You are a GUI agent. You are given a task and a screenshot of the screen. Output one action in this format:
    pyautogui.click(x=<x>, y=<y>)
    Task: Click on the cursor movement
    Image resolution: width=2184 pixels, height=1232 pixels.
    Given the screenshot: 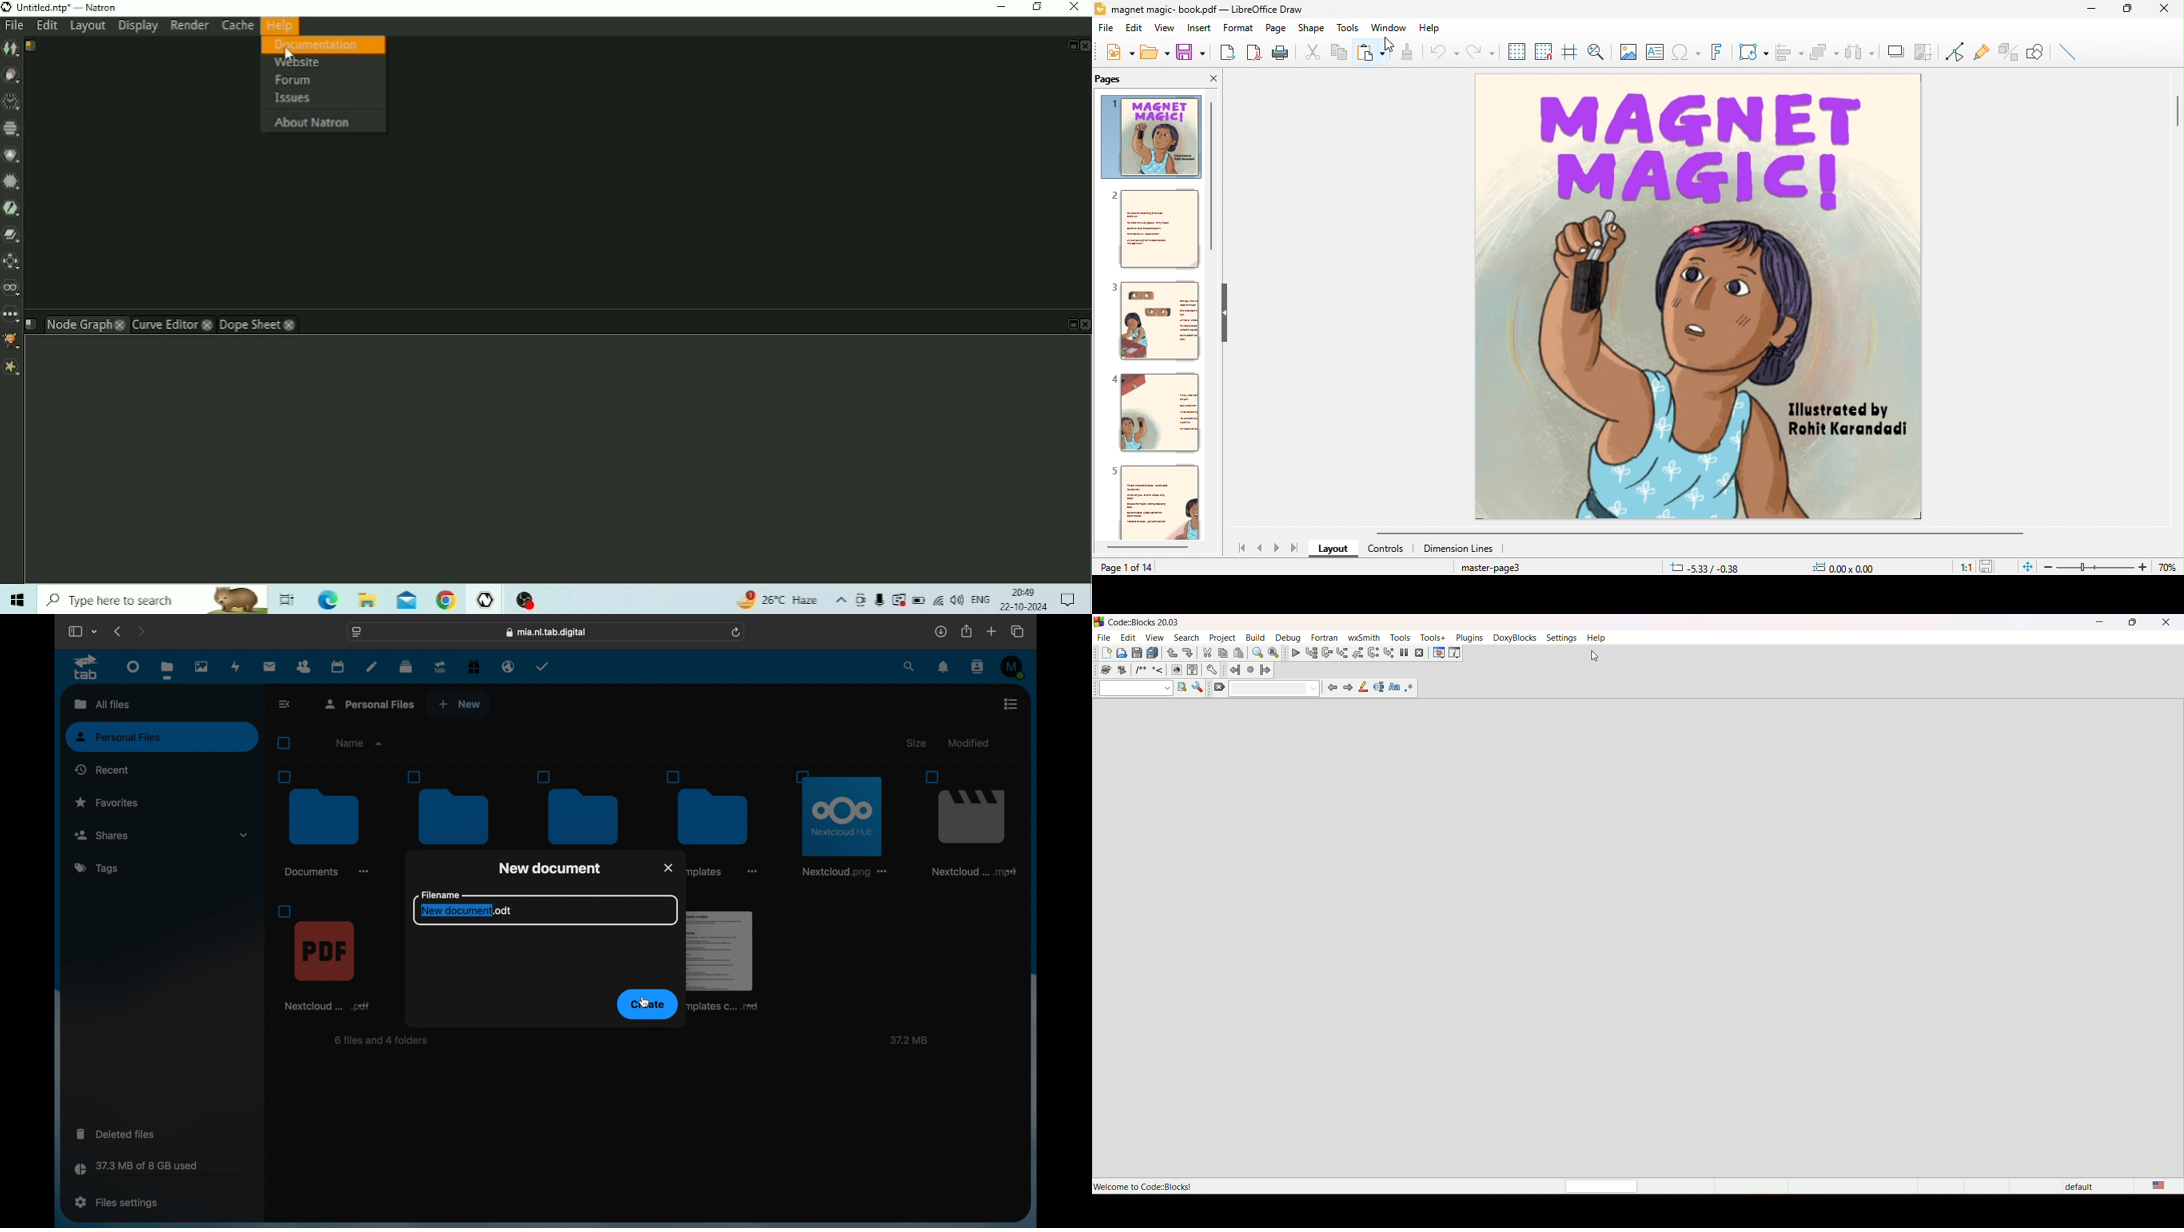 What is the action you would take?
    pyautogui.click(x=1384, y=43)
    